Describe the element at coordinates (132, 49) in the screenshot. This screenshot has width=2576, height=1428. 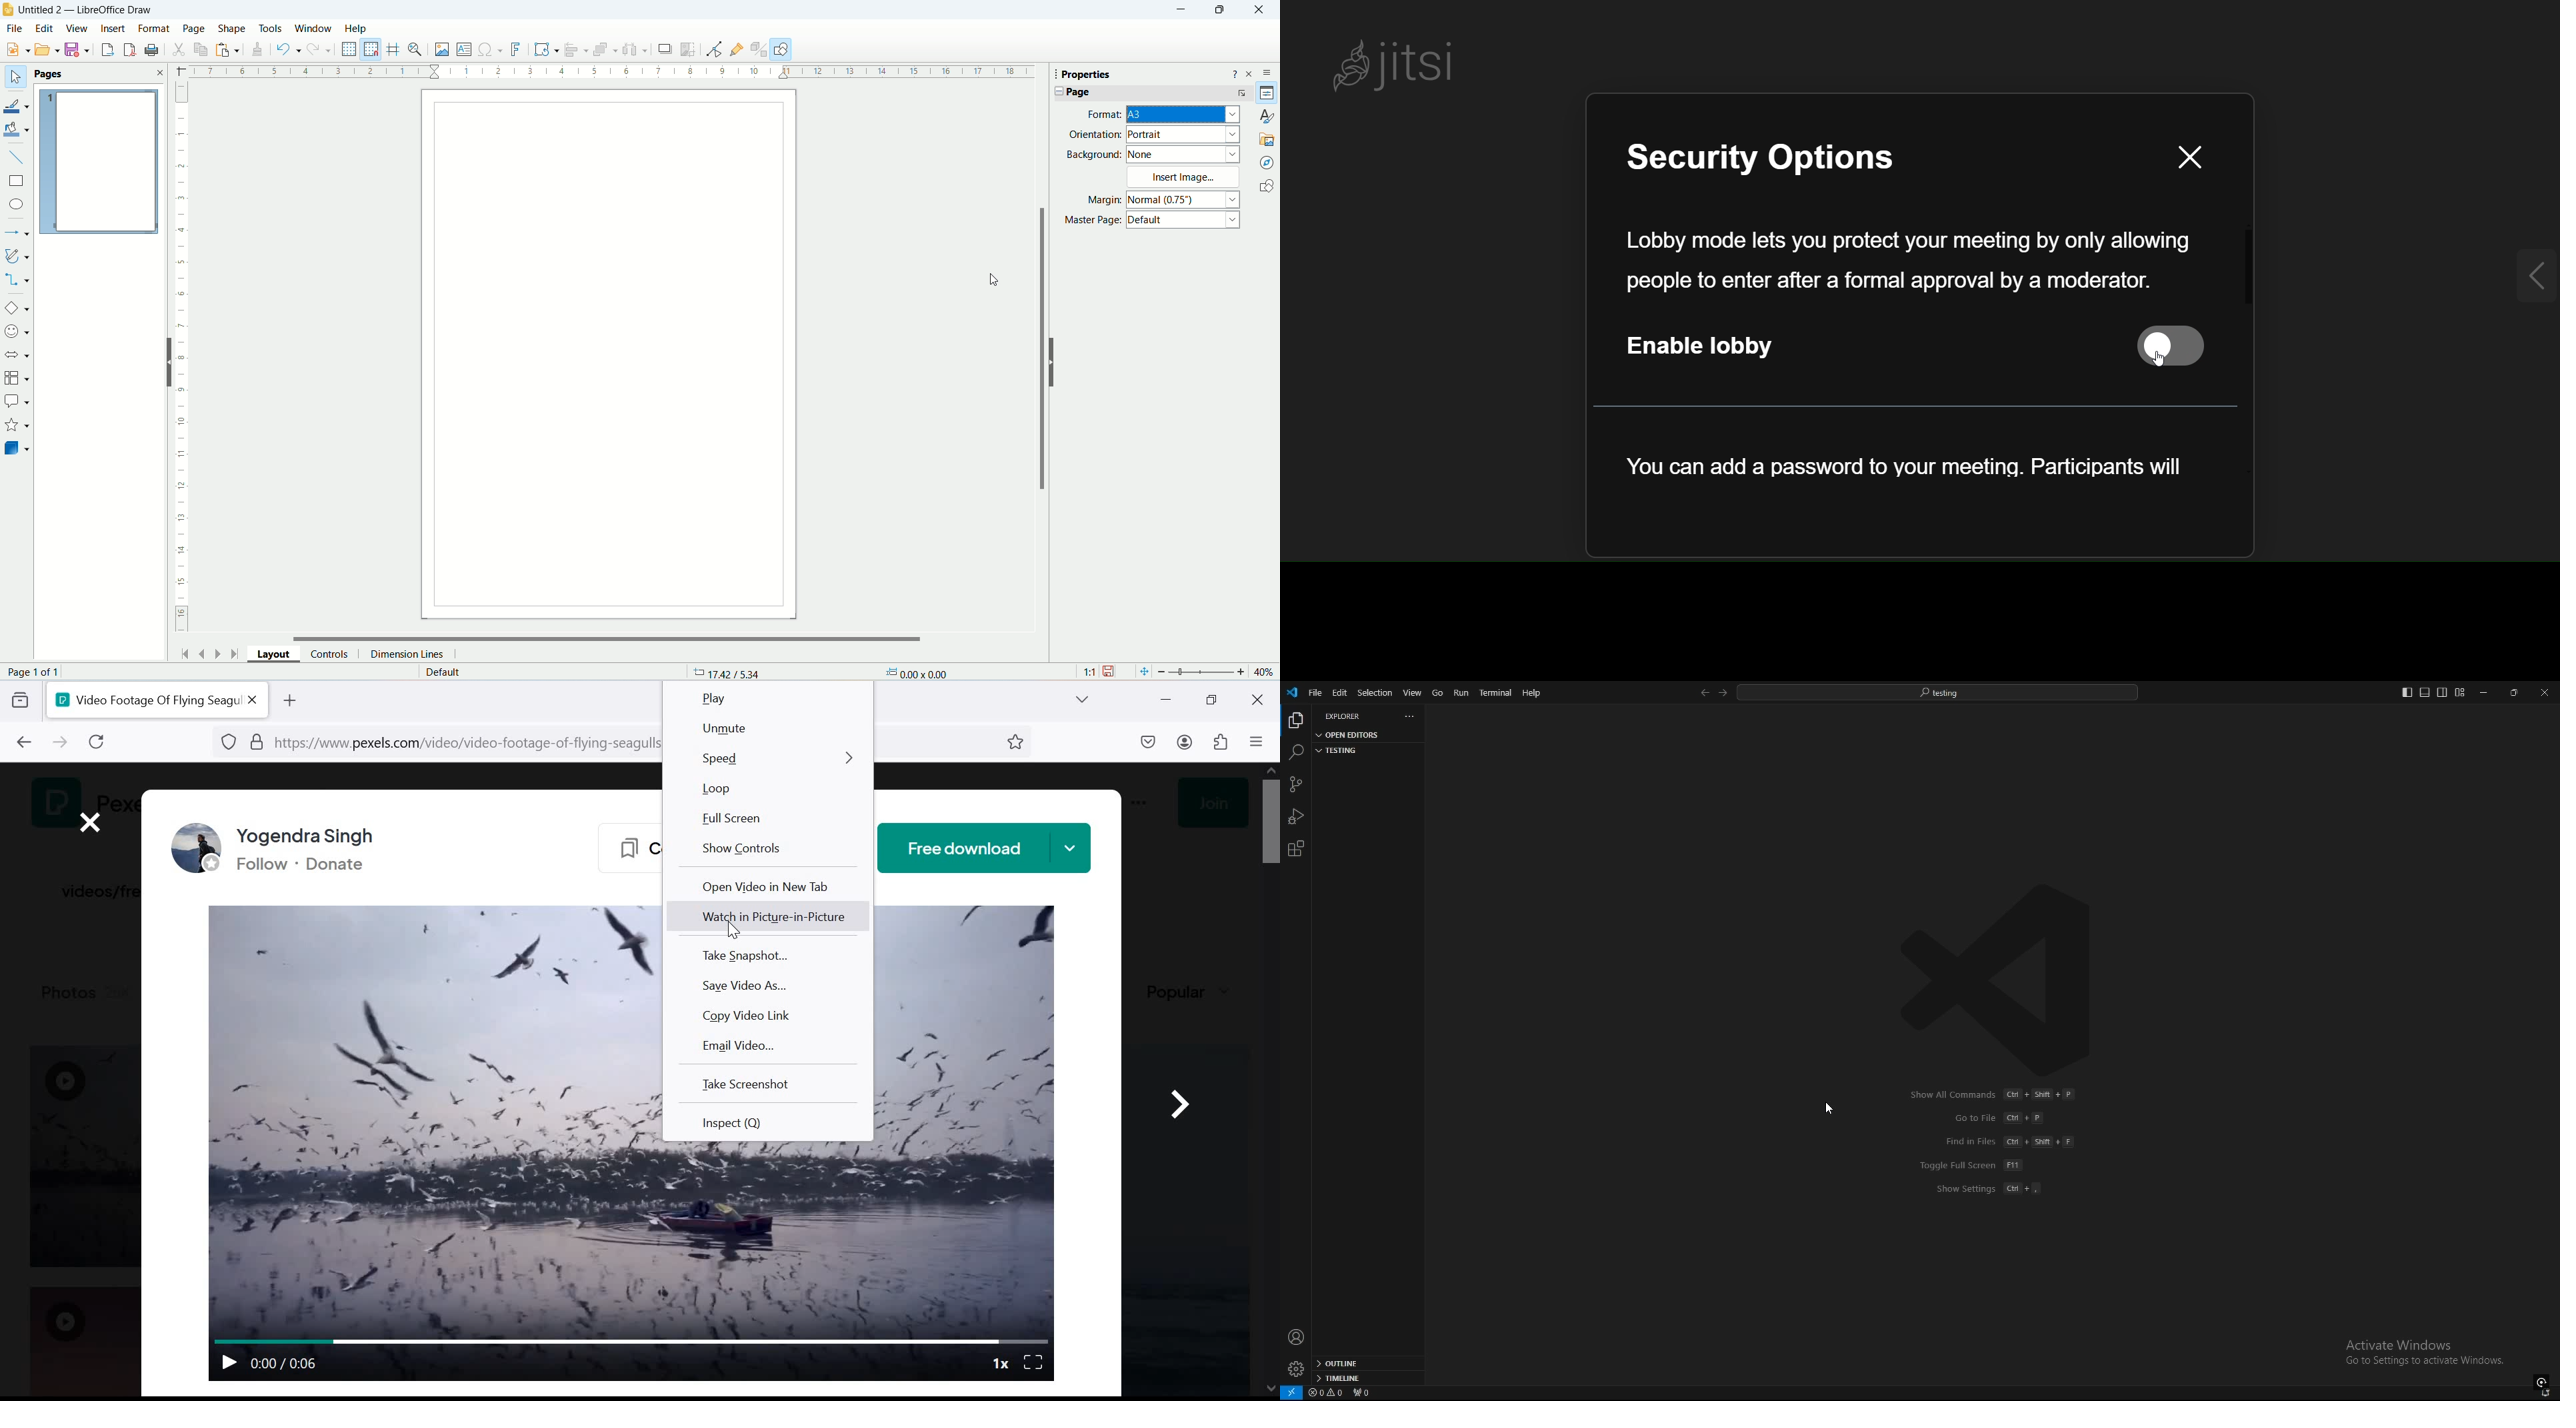
I see `export directly as PDF` at that location.